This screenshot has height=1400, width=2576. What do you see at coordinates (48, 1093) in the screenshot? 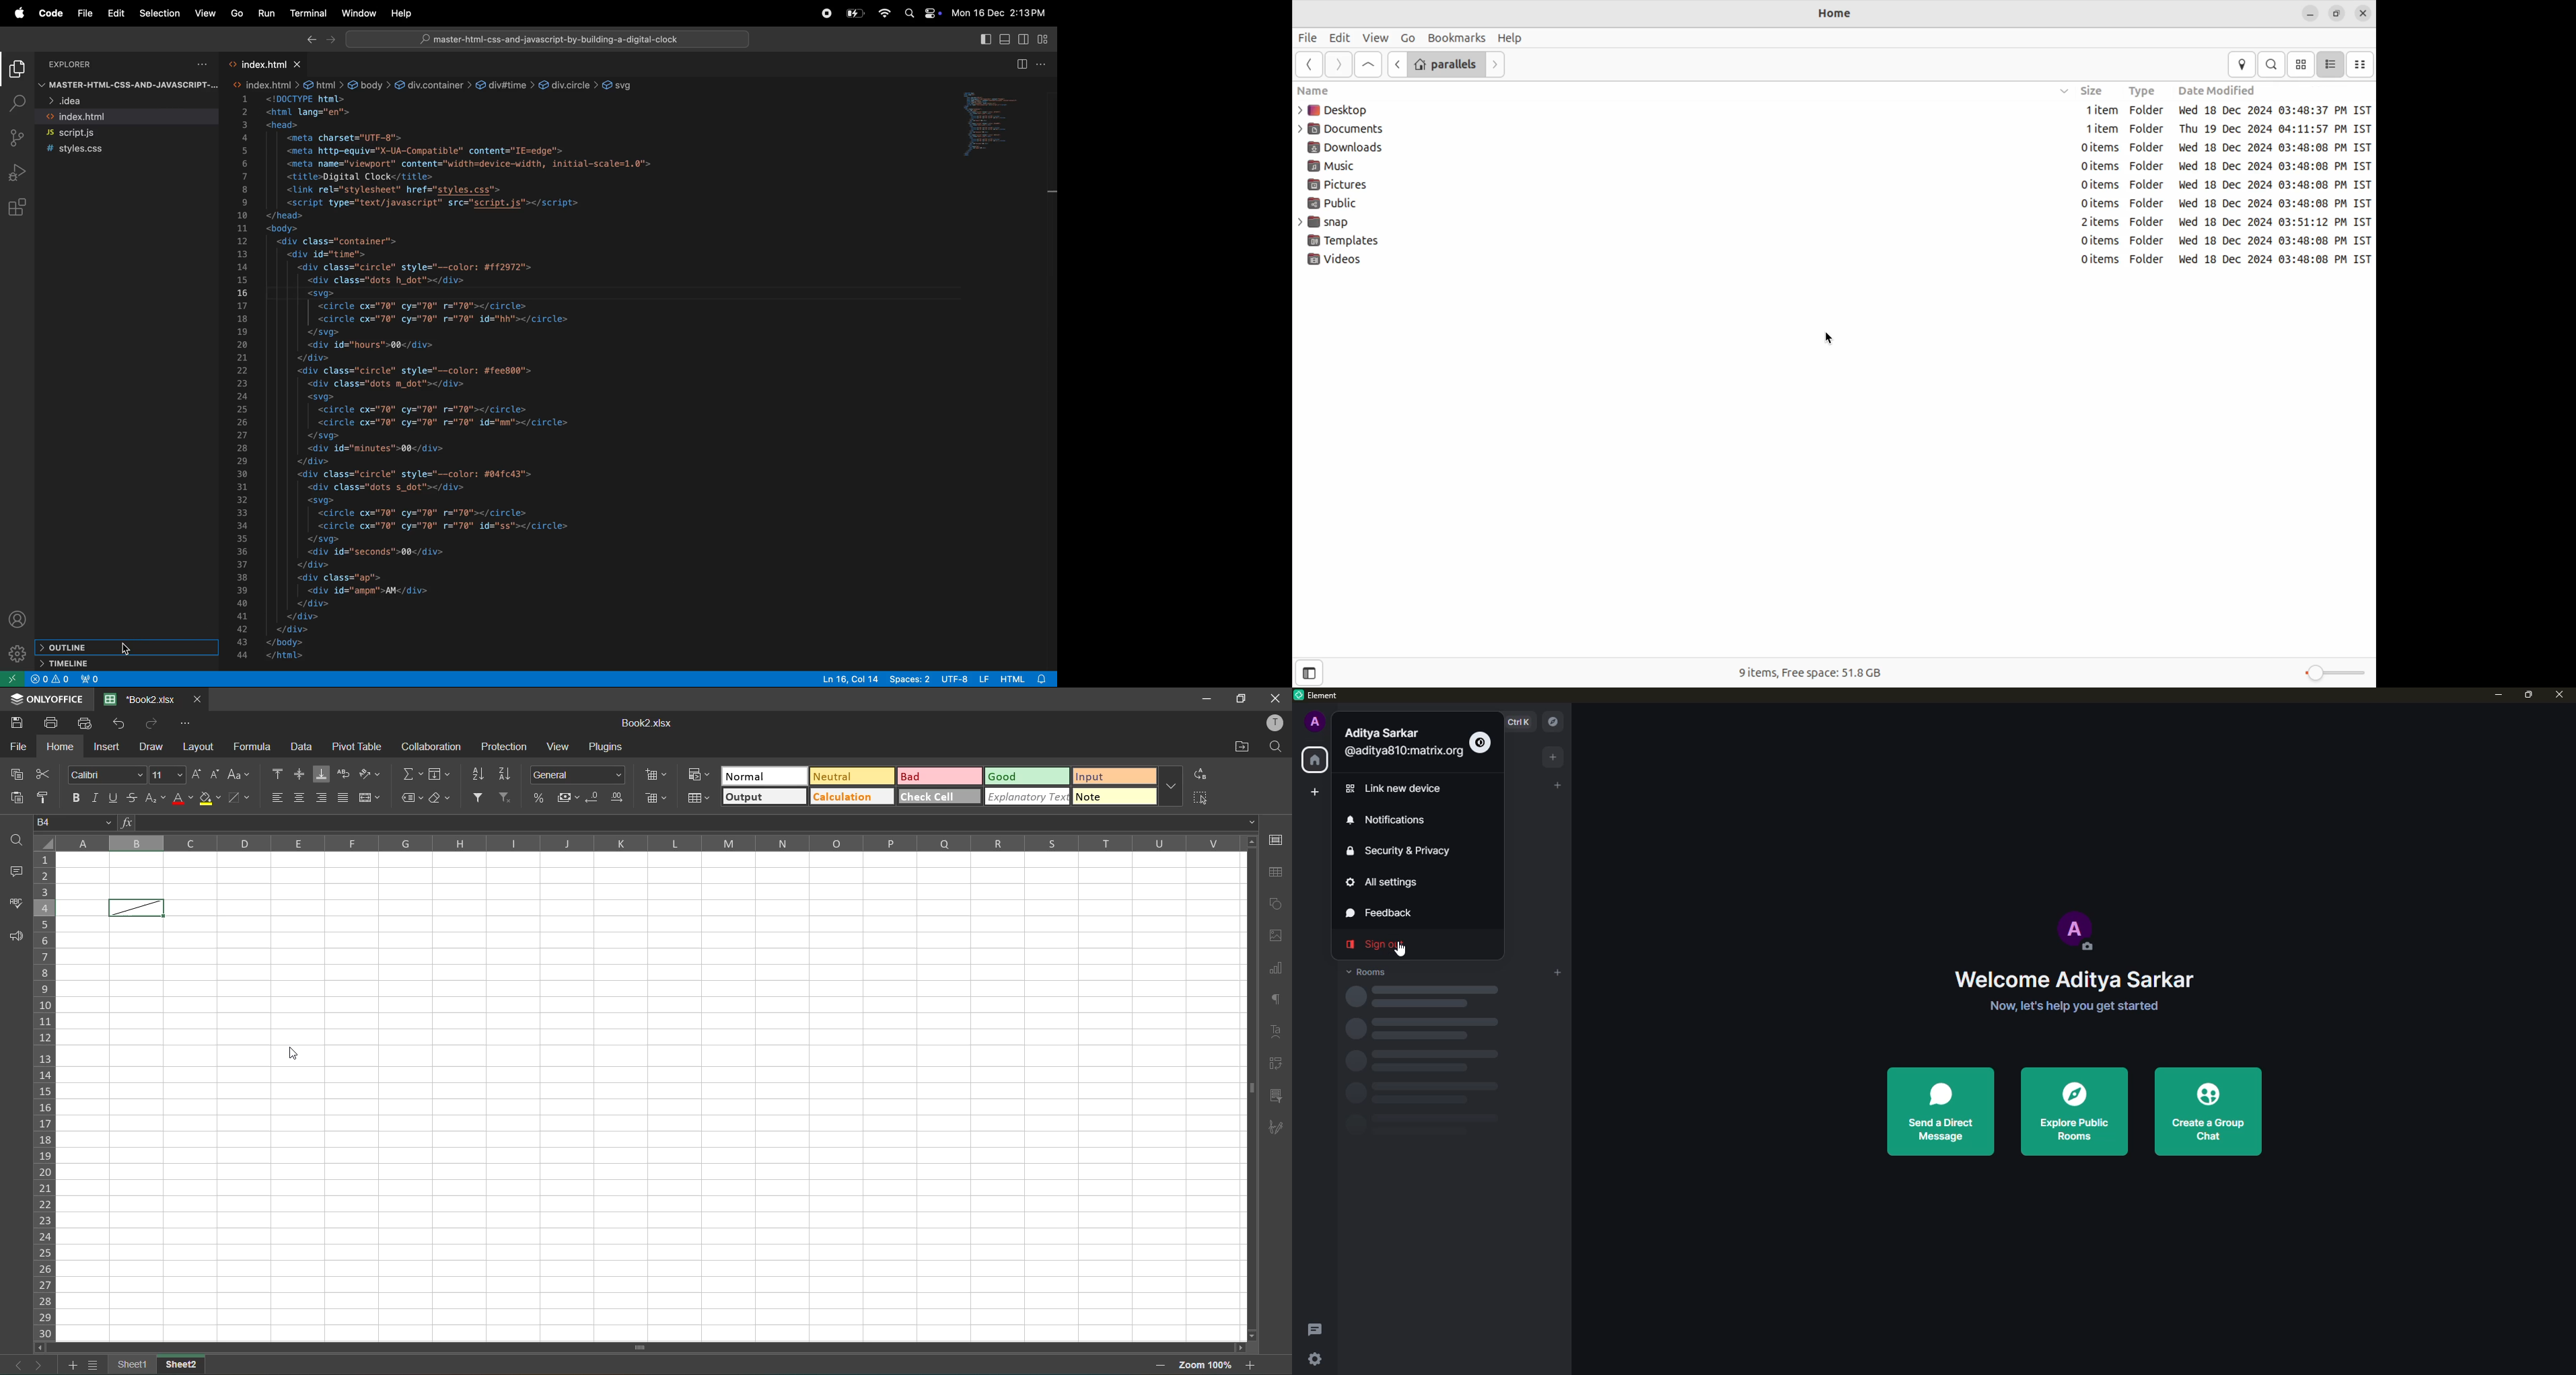
I see `row numbers` at bounding box center [48, 1093].